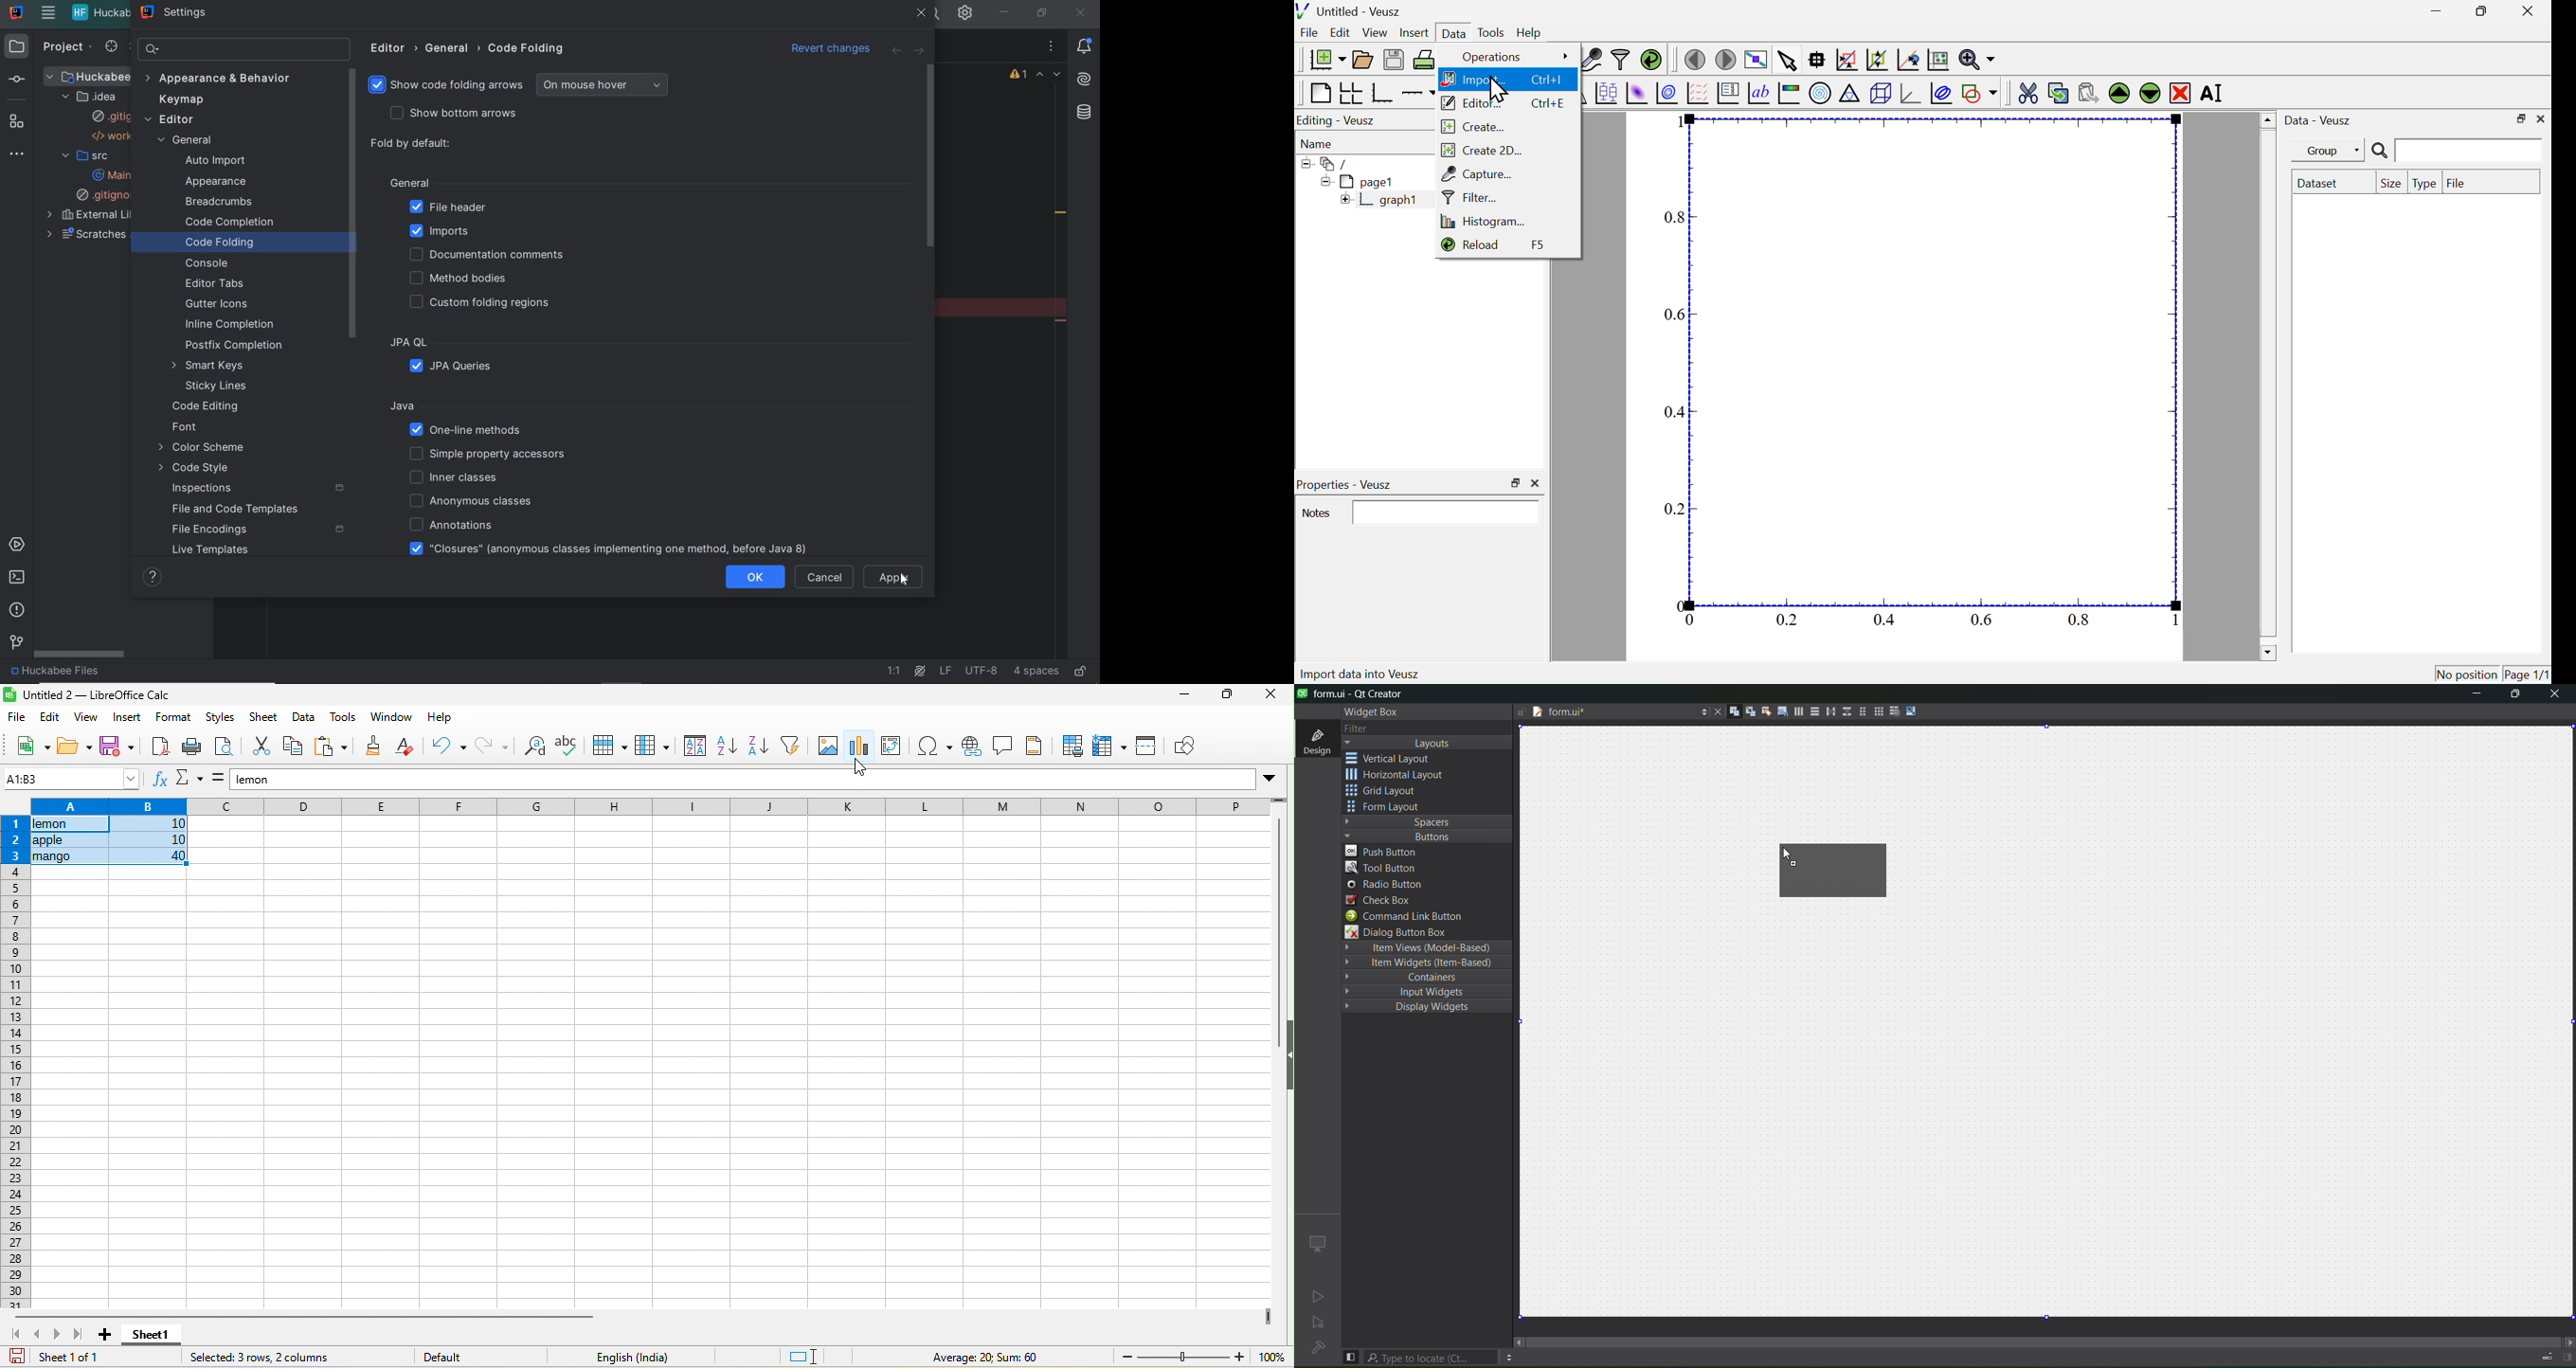 Image resolution: width=2576 pixels, height=1372 pixels. I want to click on help, so click(437, 716).